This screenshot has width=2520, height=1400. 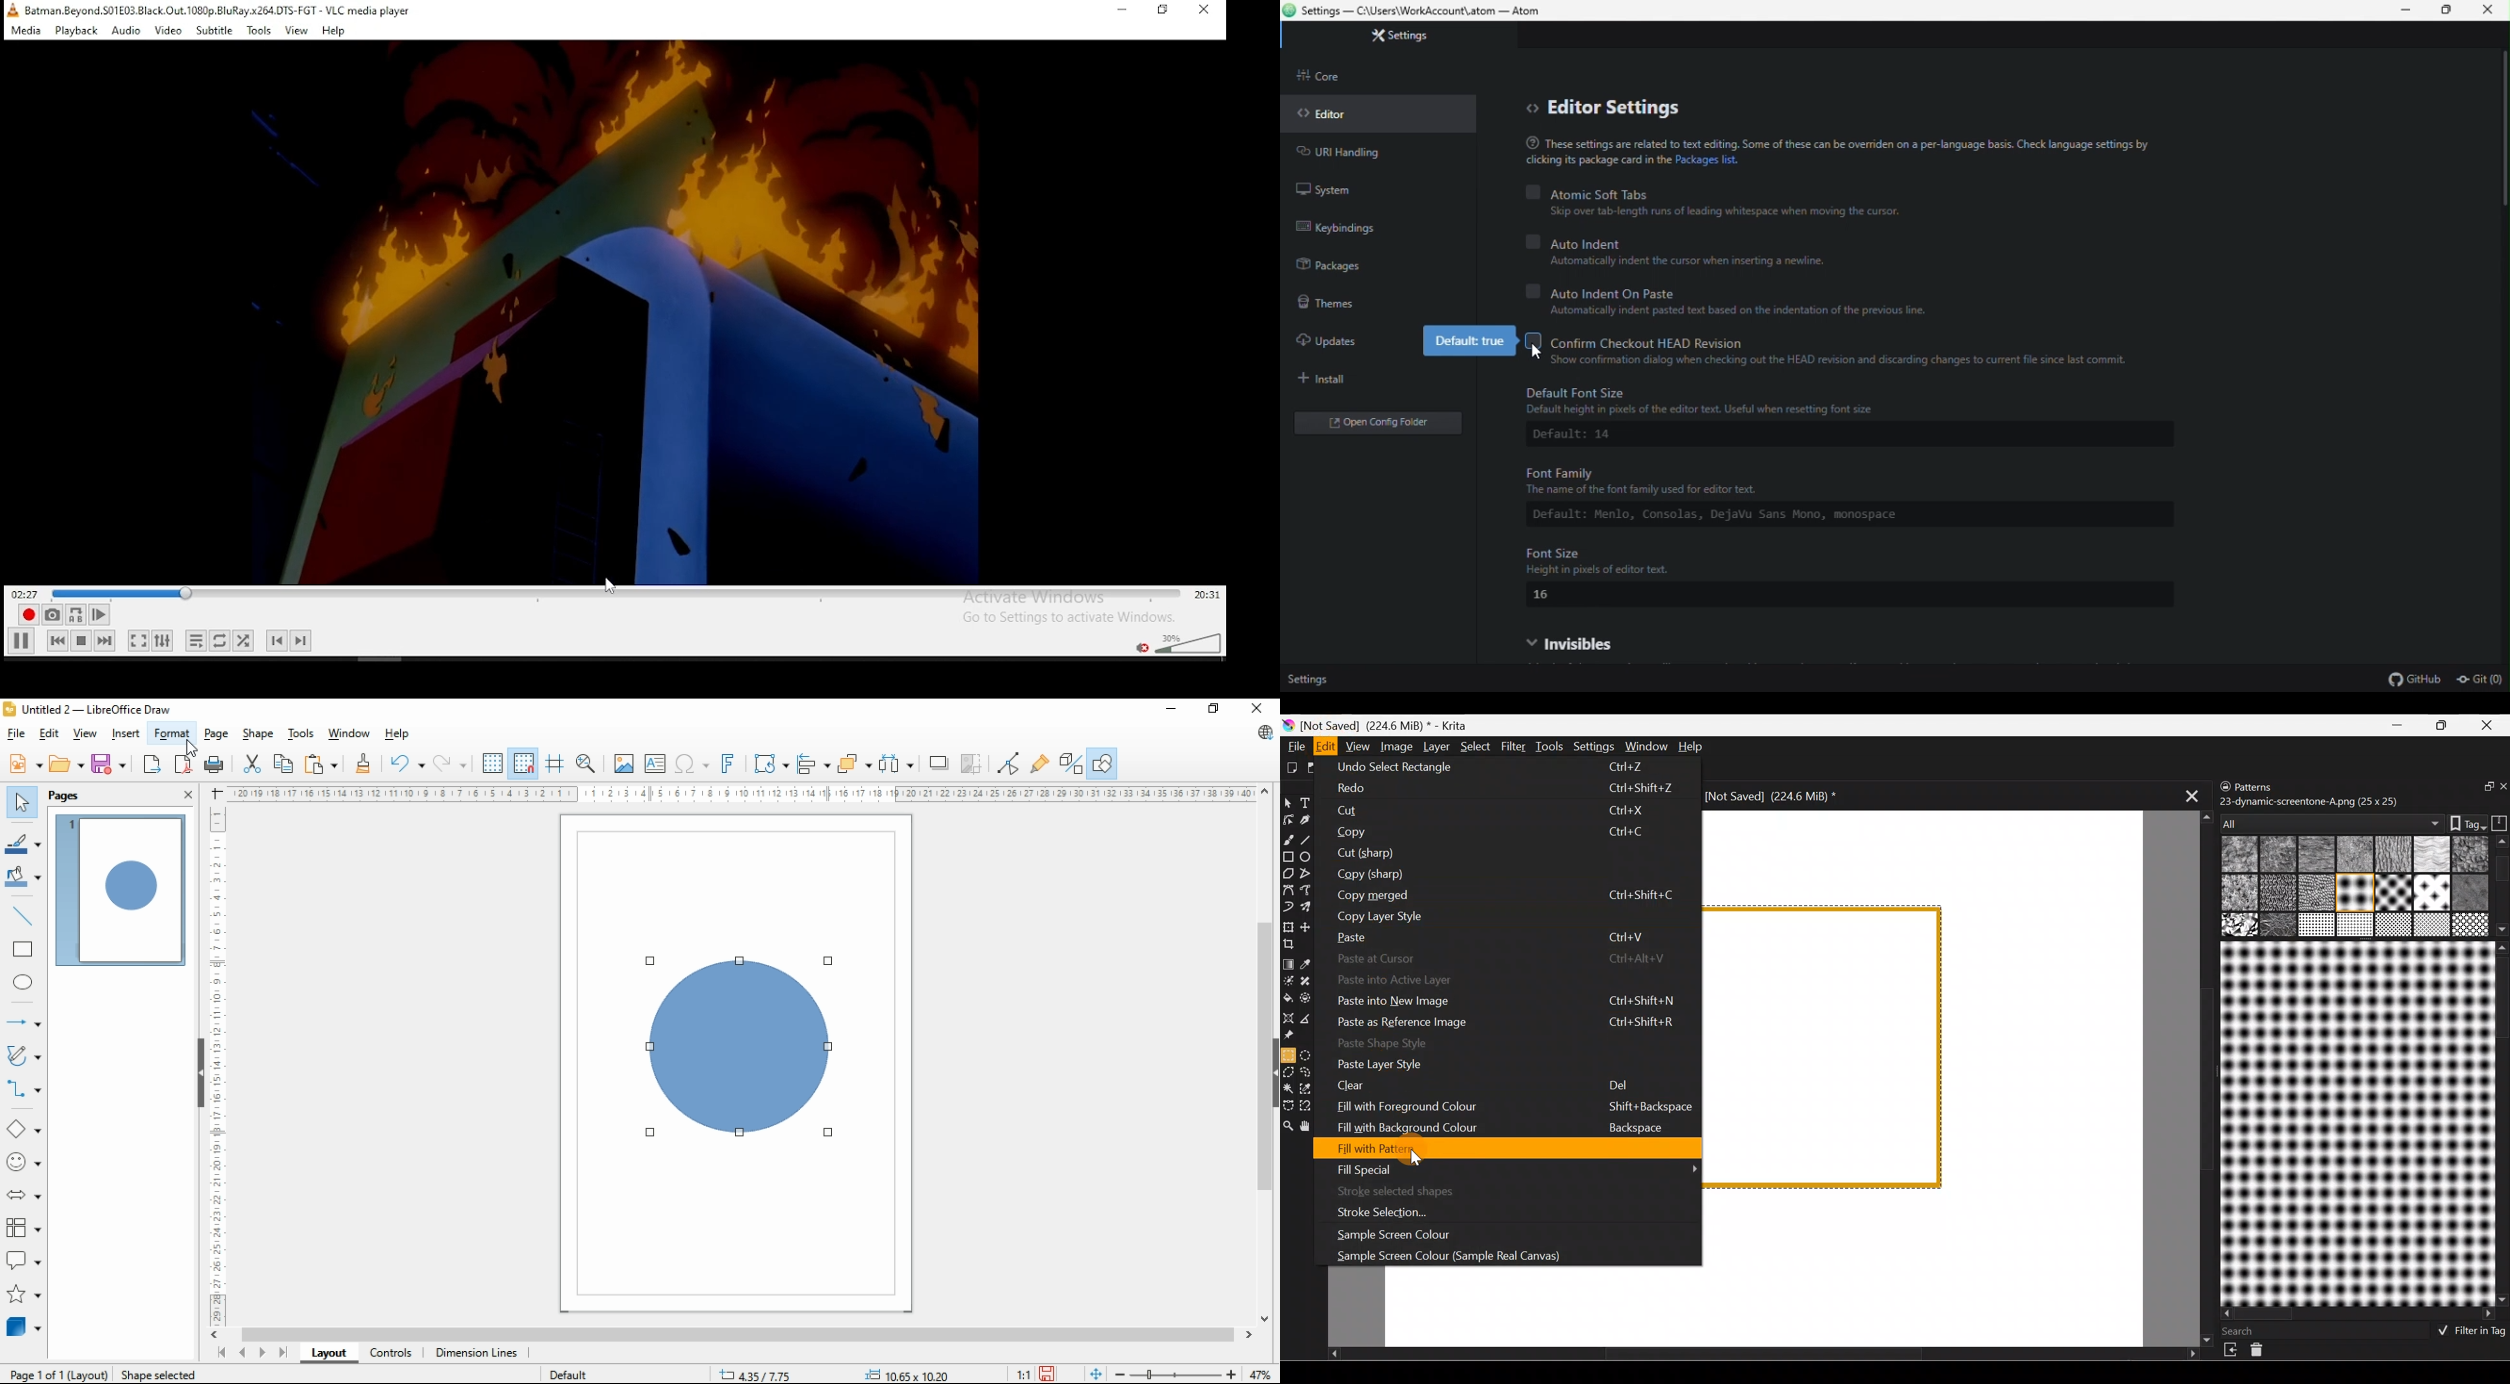 What do you see at coordinates (1608, 105) in the screenshot?
I see `editor settings` at bounding box center [1608, 105].